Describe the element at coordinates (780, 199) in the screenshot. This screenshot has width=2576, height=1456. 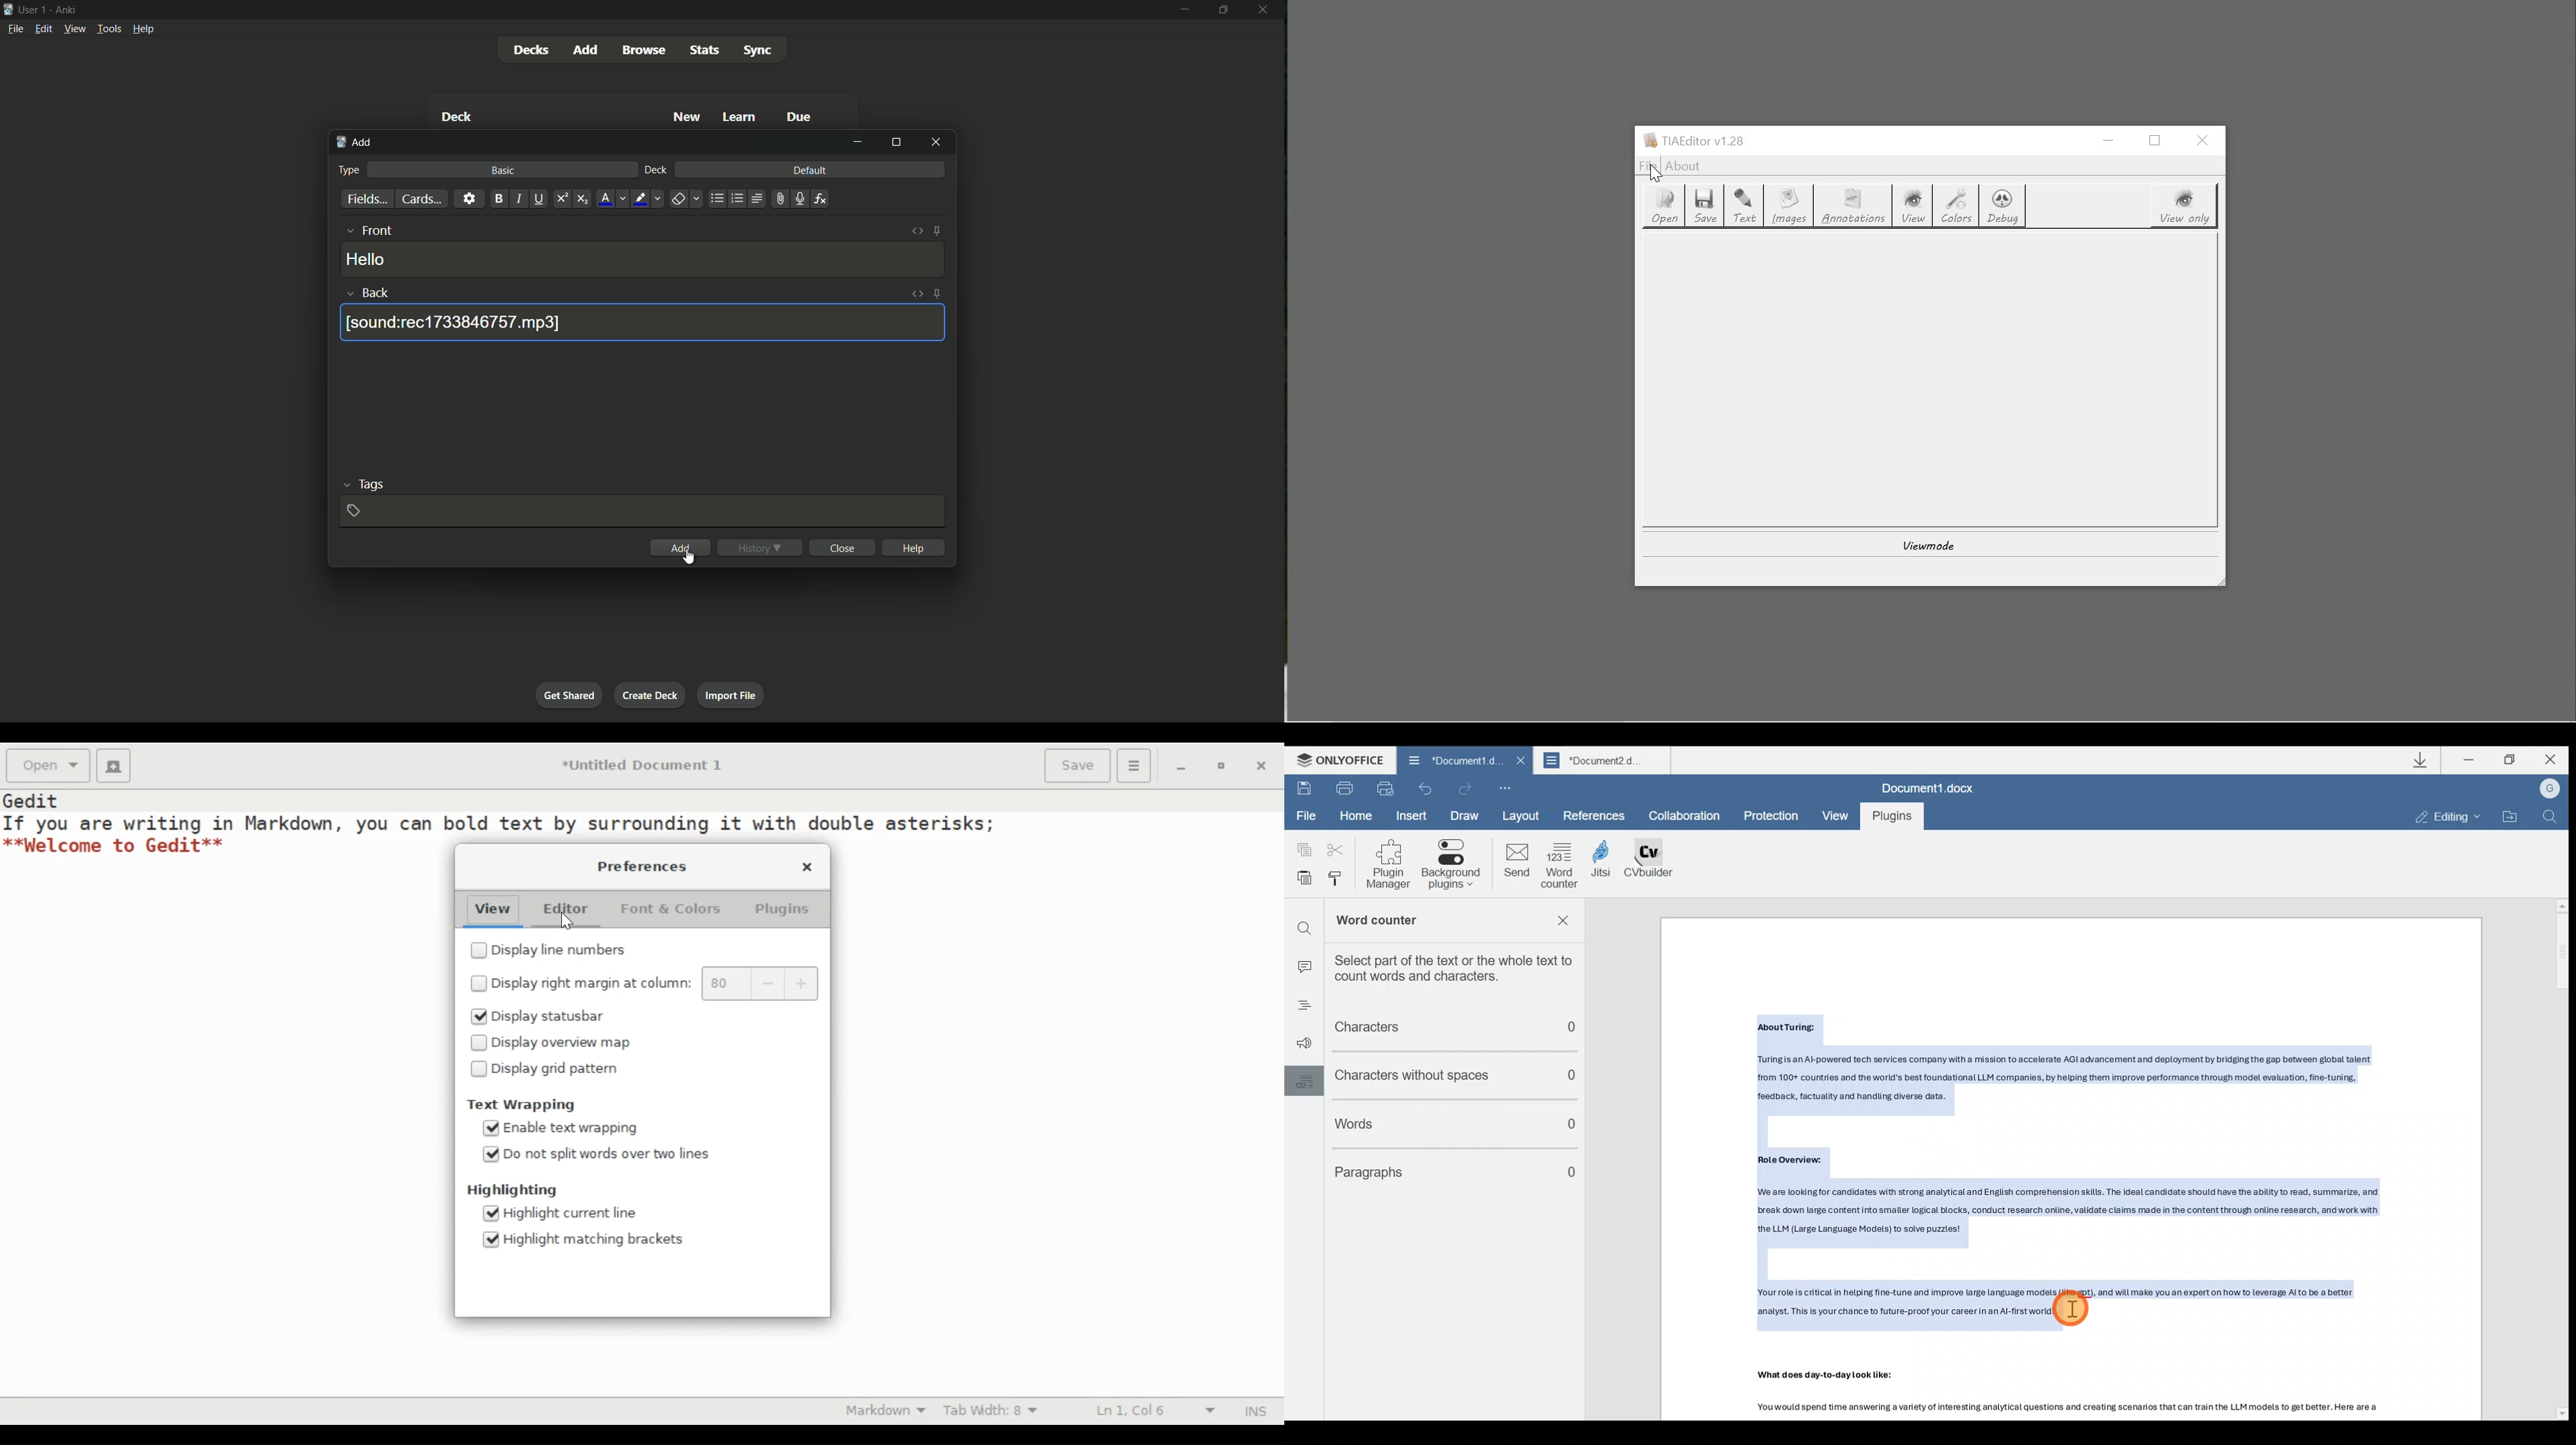
I see `attach file` at that location.